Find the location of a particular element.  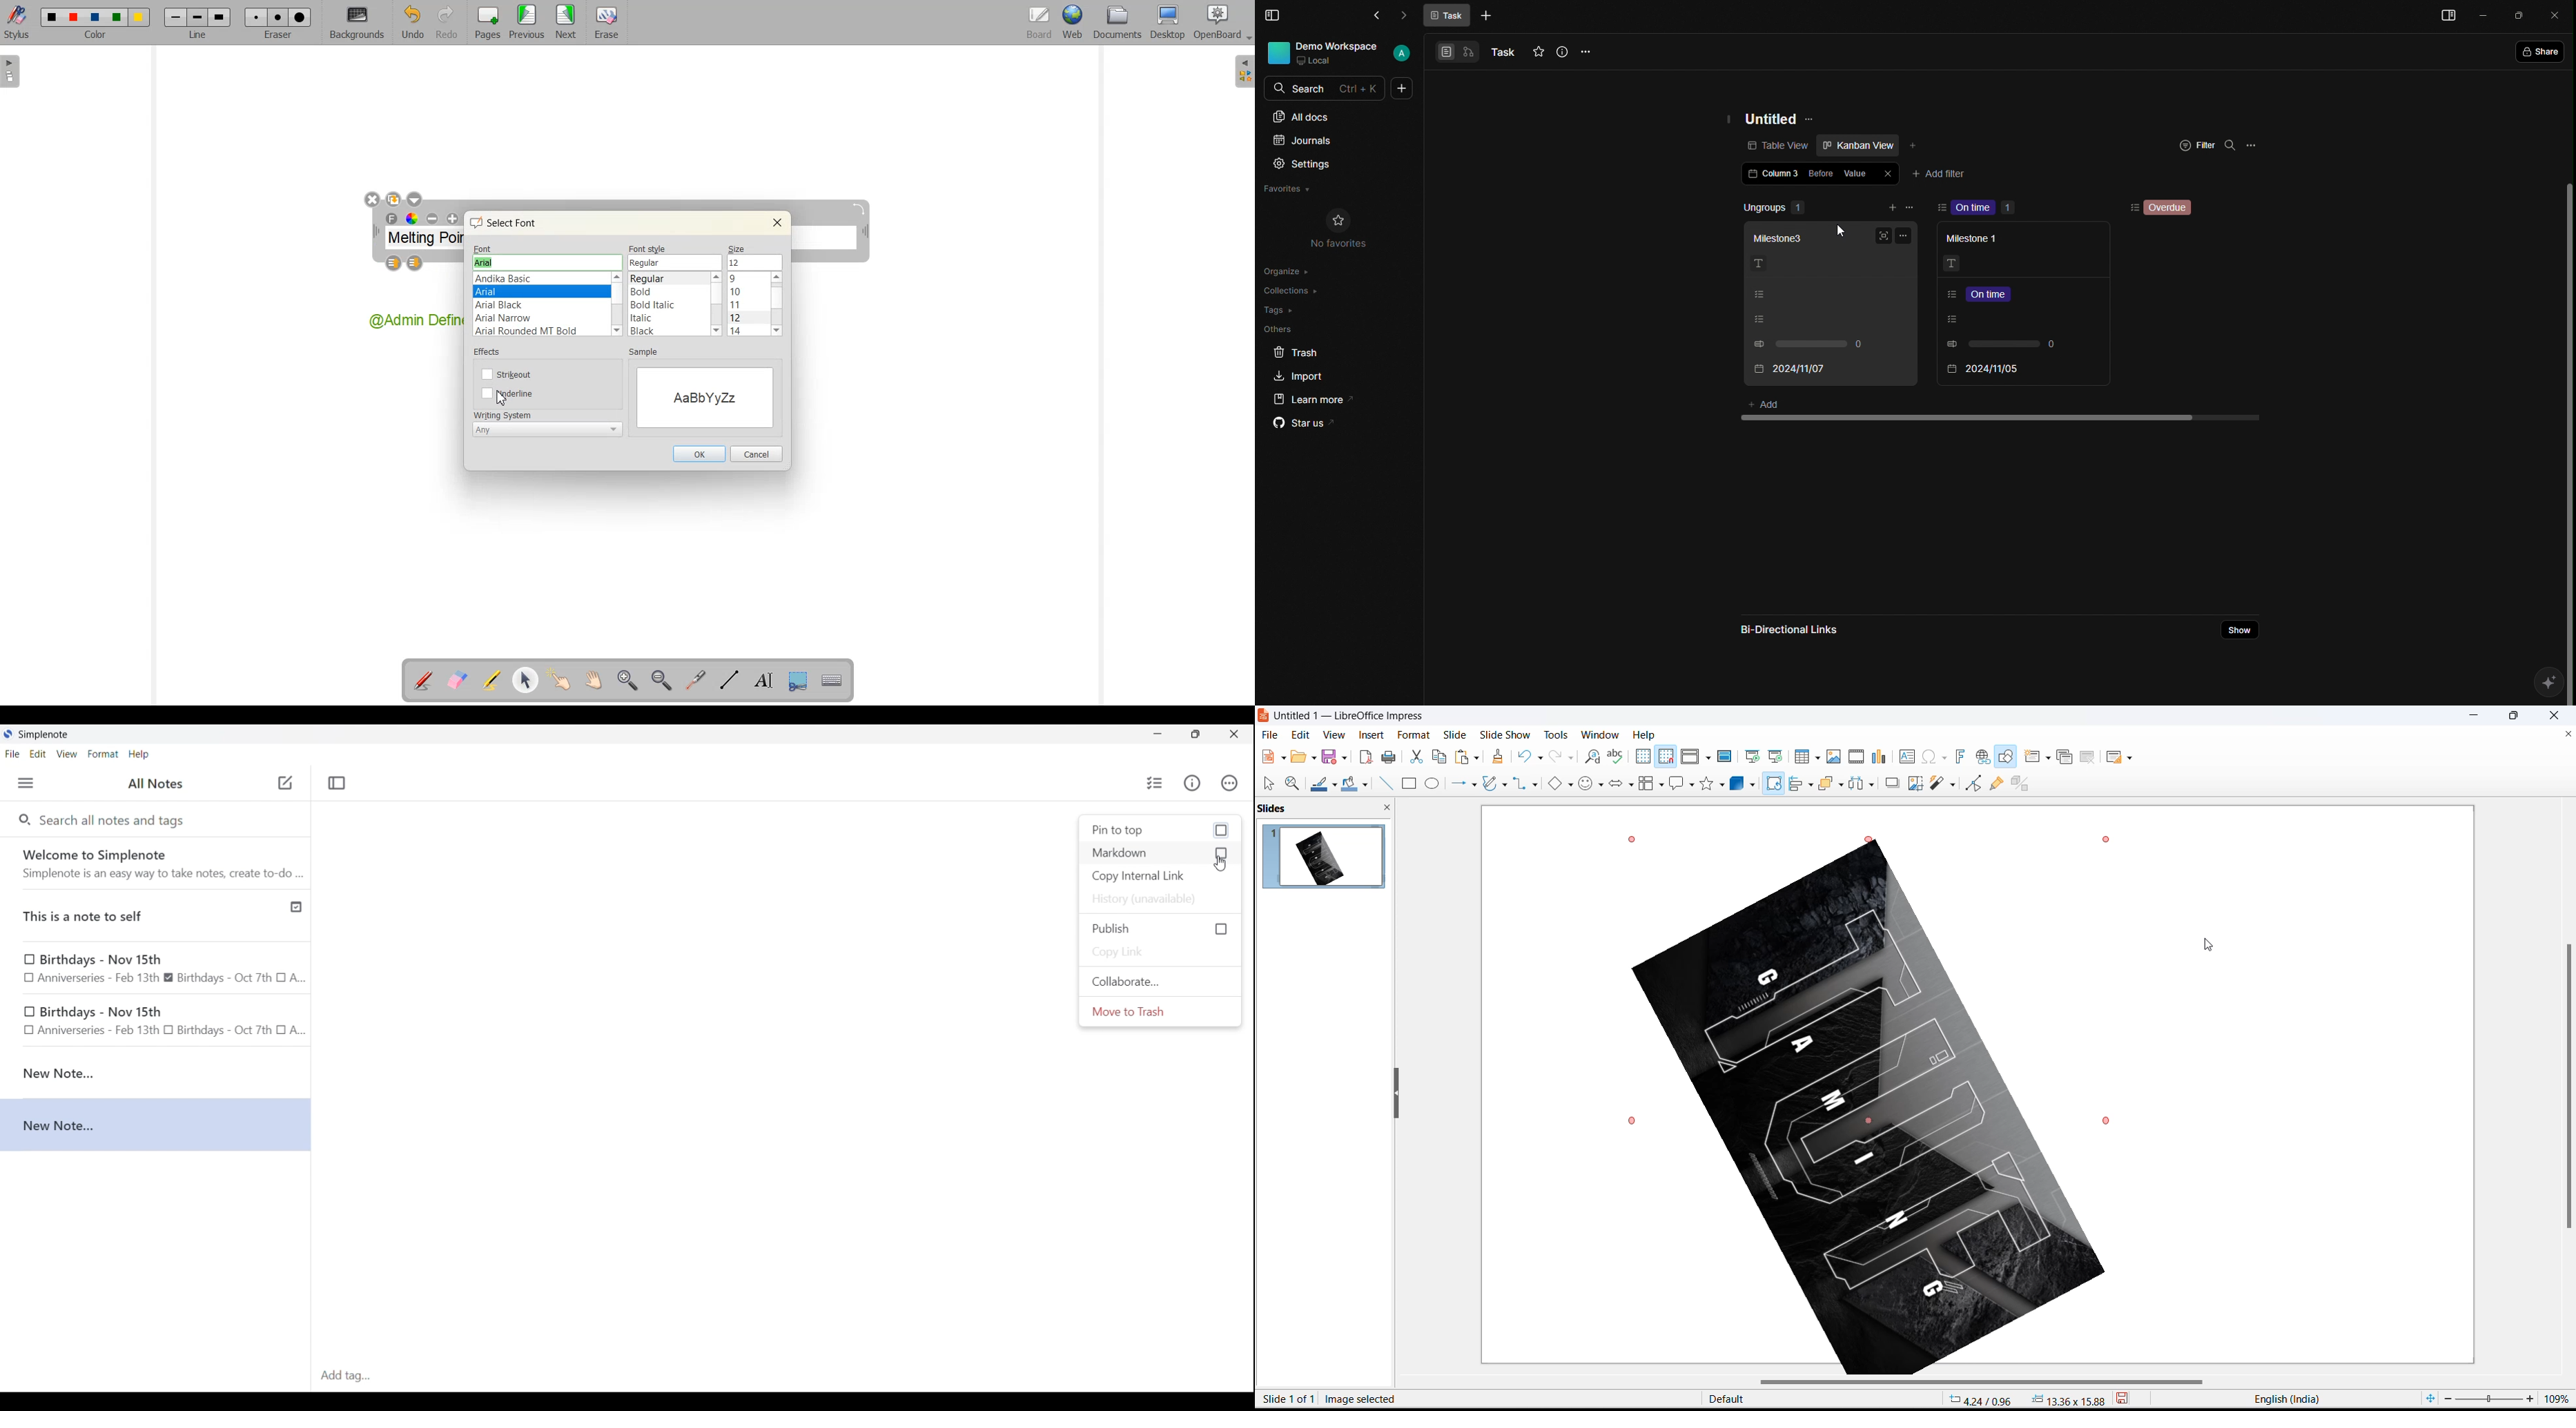

select is located at coordinates (1267, 785).